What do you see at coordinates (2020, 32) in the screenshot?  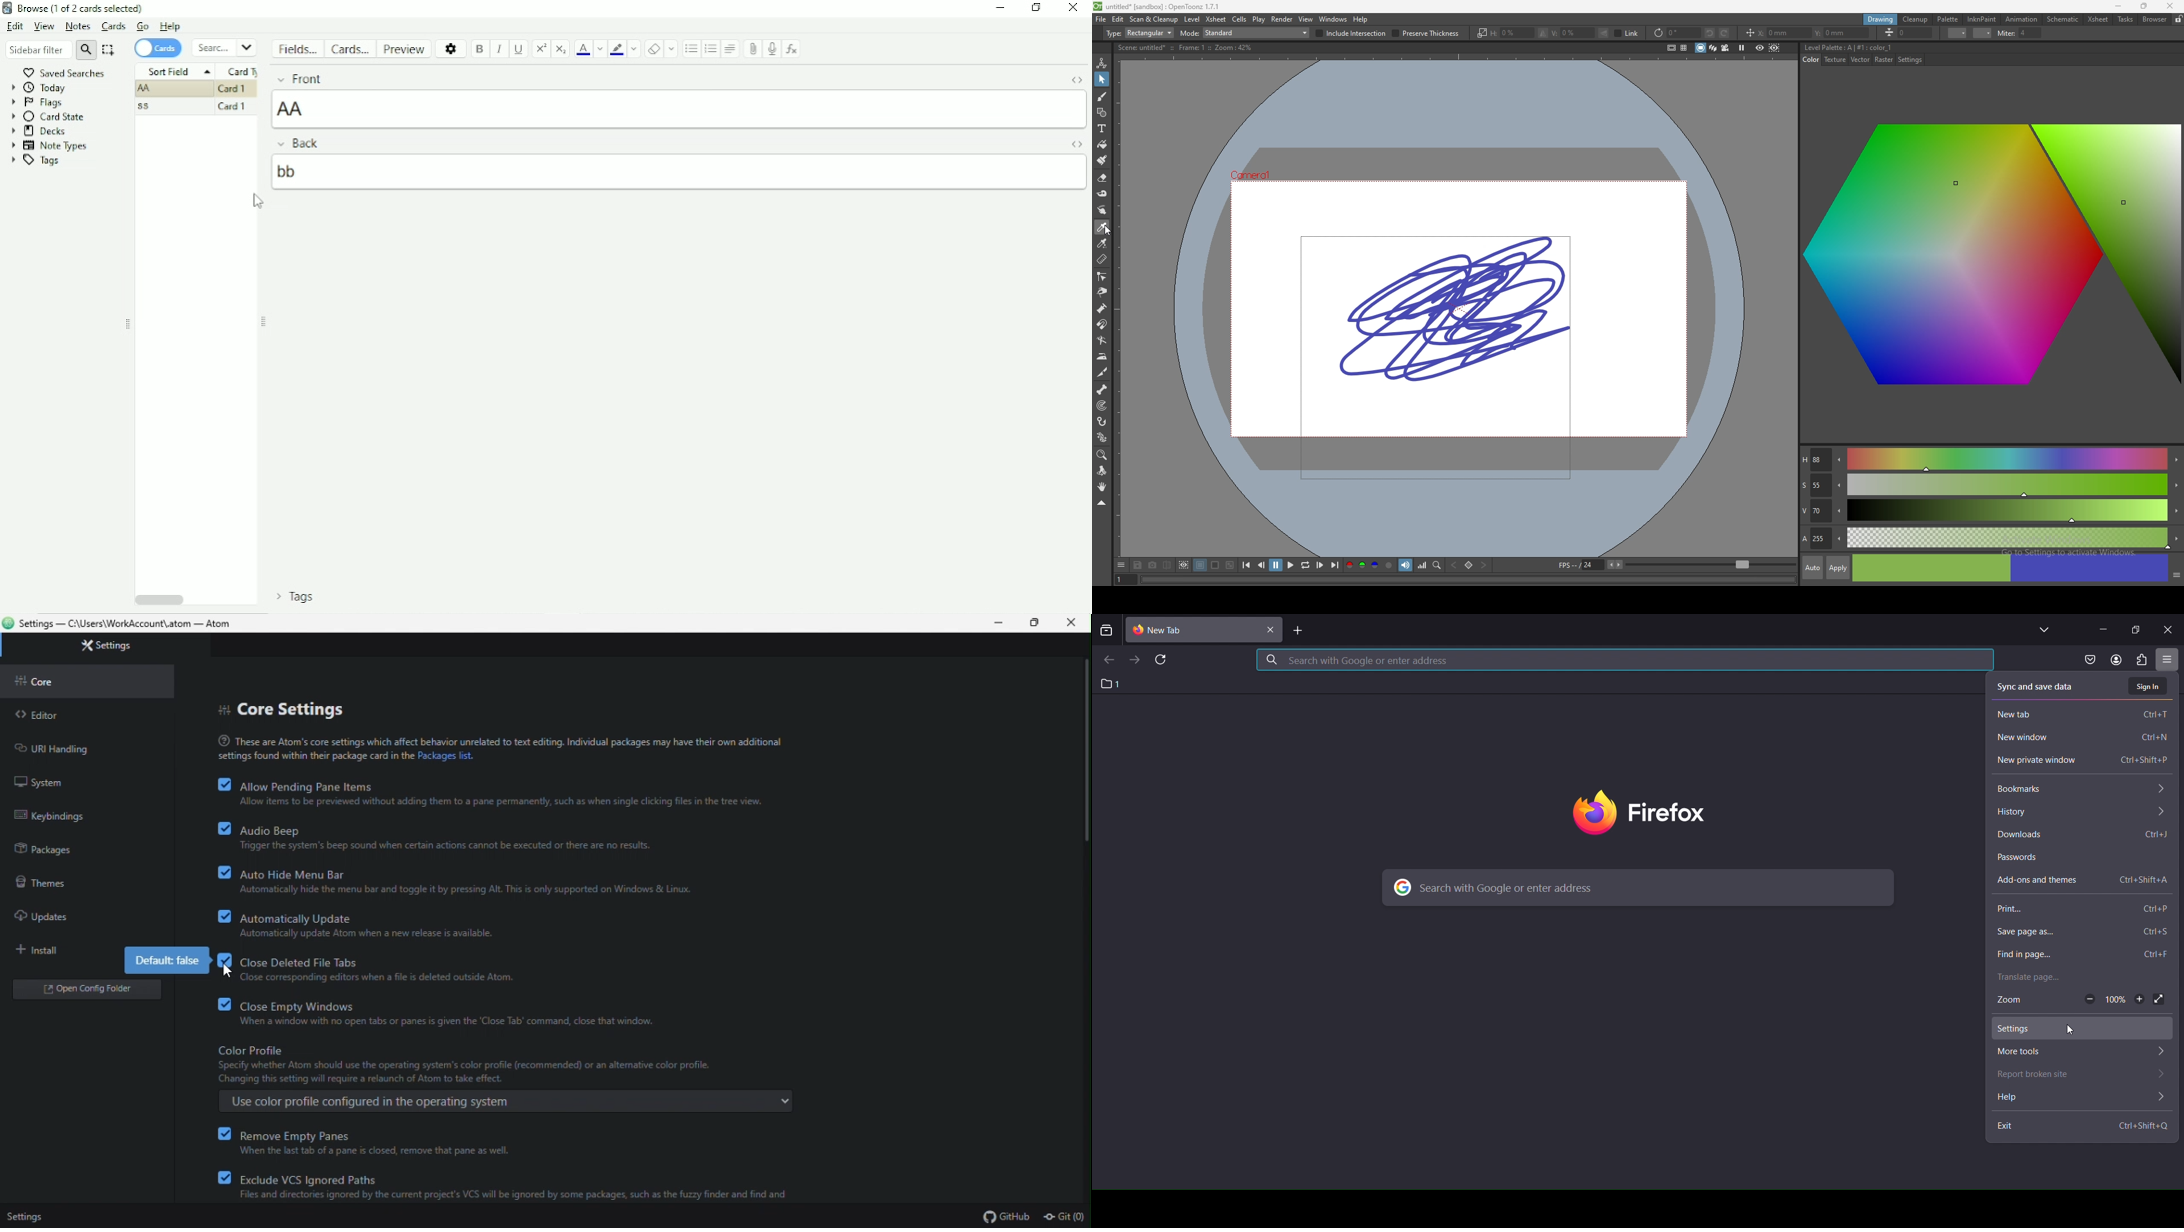 I see `miter` at bounding box center [2020, 32].